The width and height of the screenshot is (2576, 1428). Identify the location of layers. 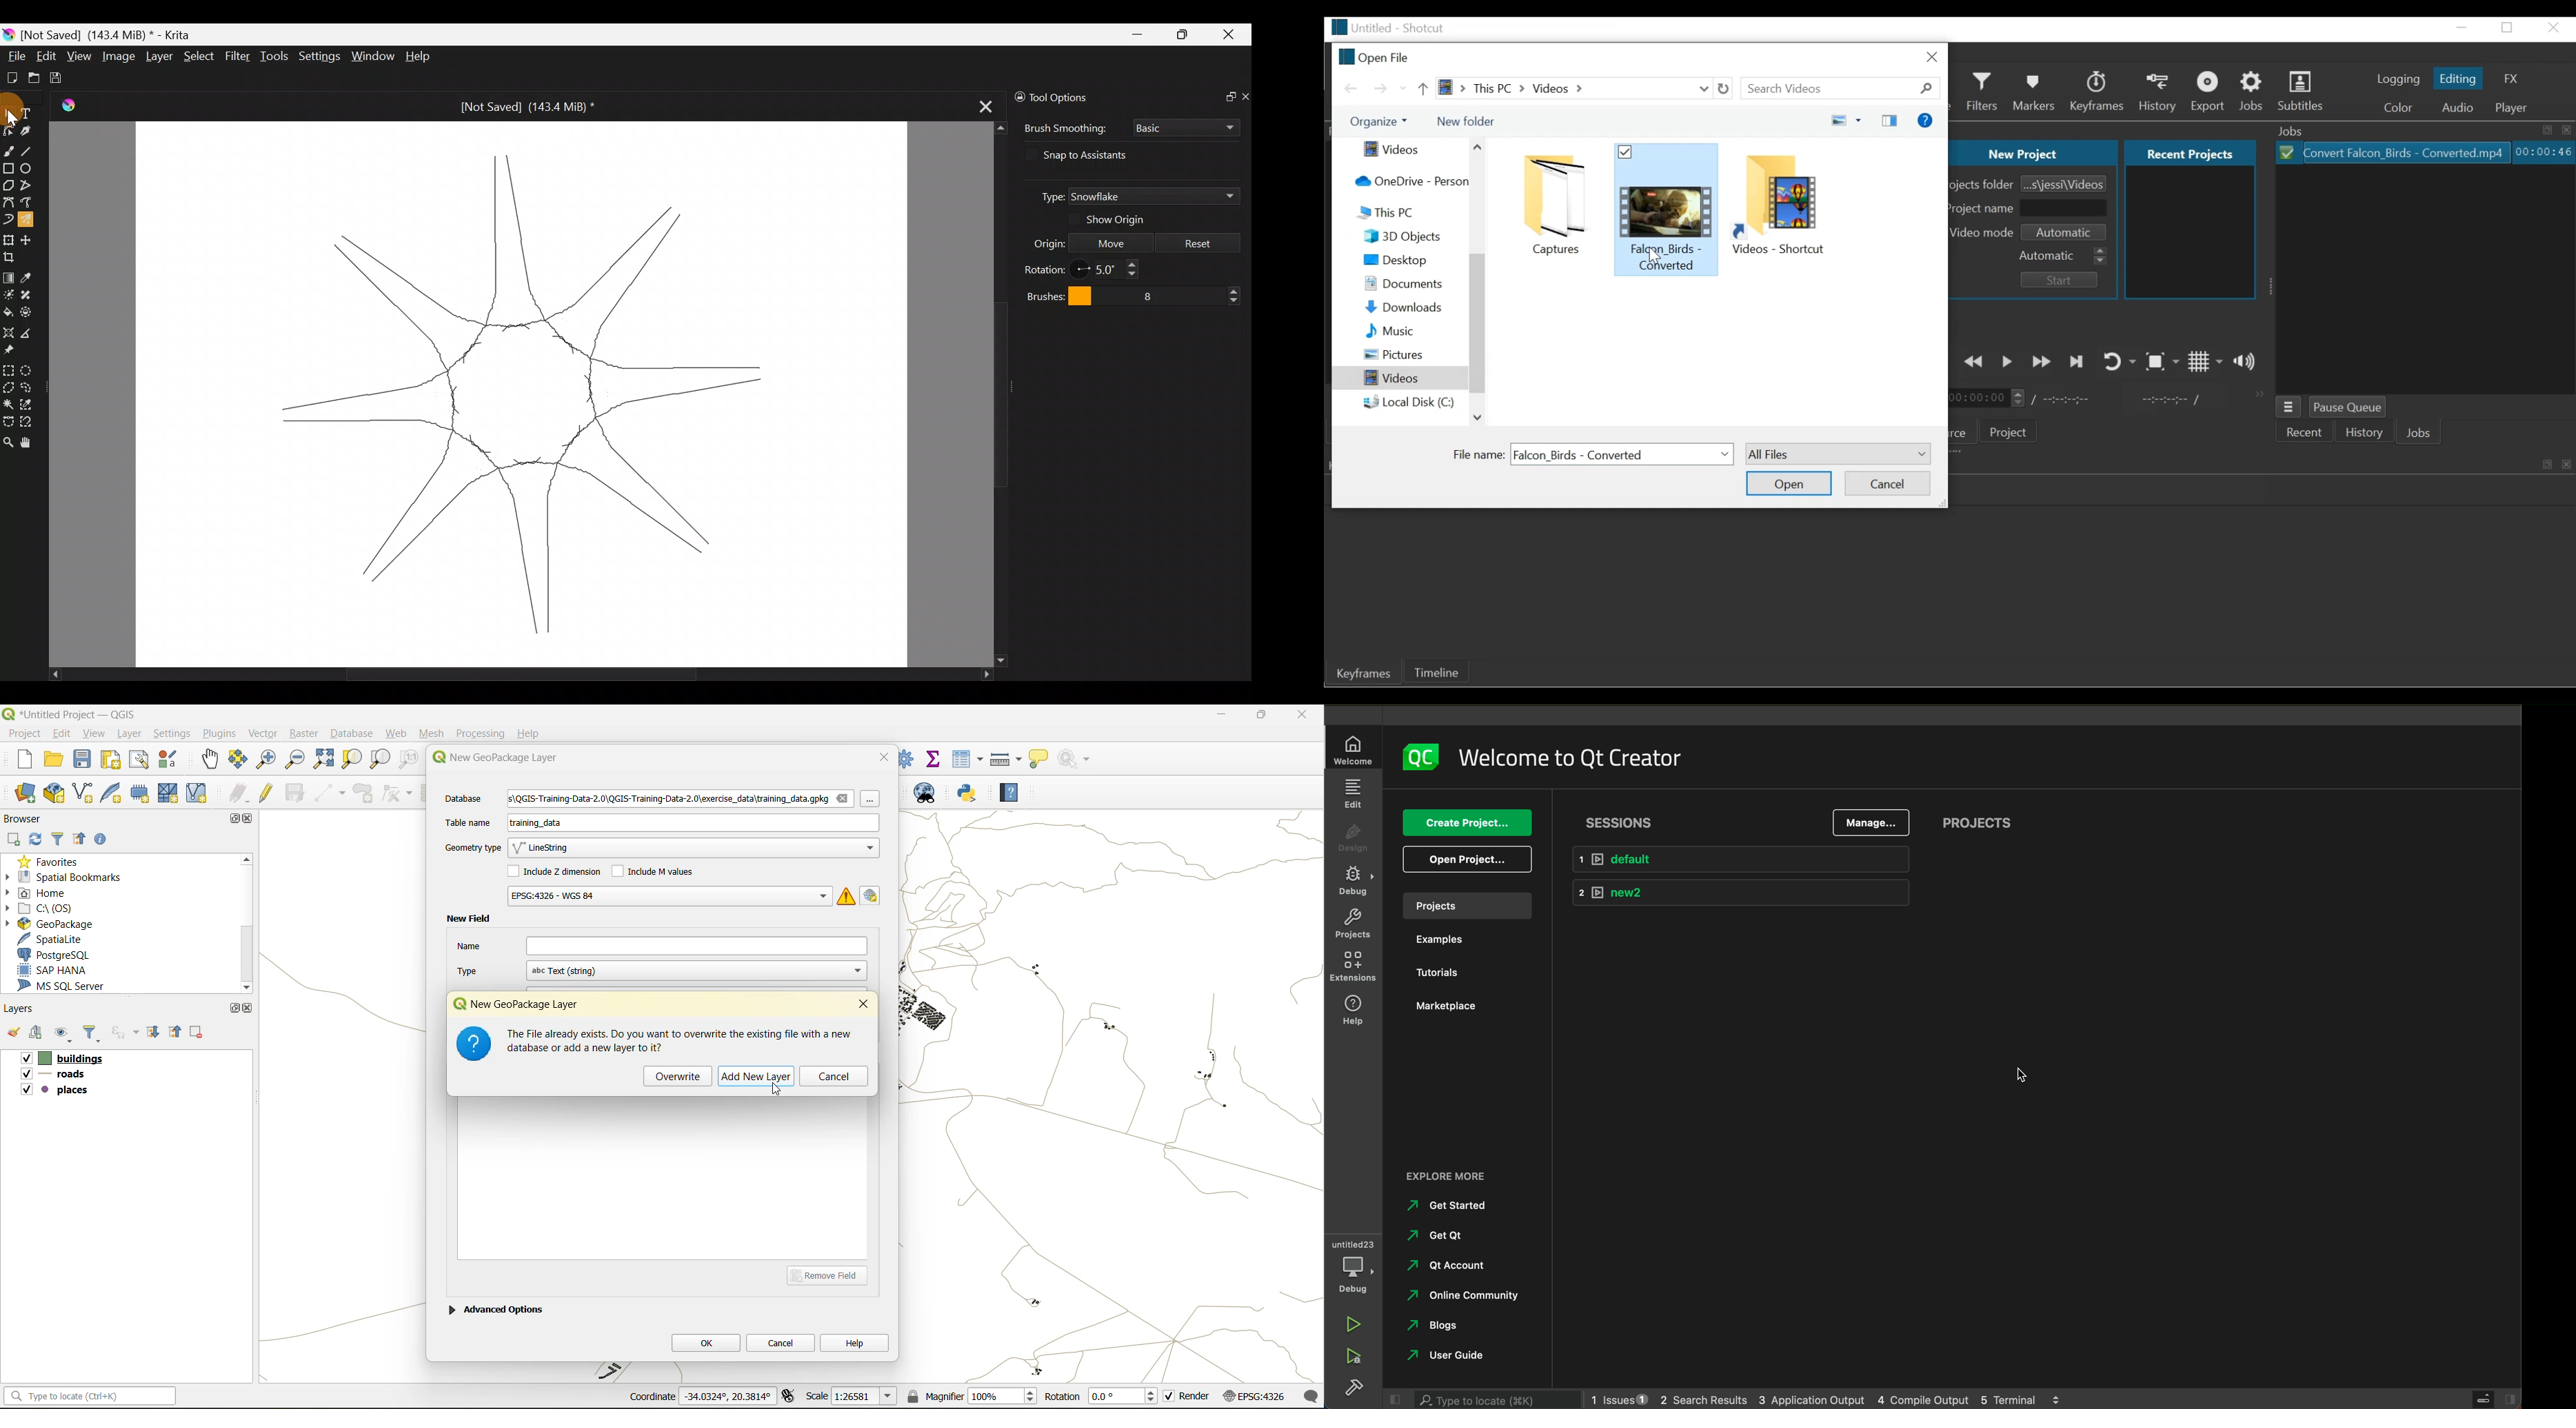
(22, 1009).